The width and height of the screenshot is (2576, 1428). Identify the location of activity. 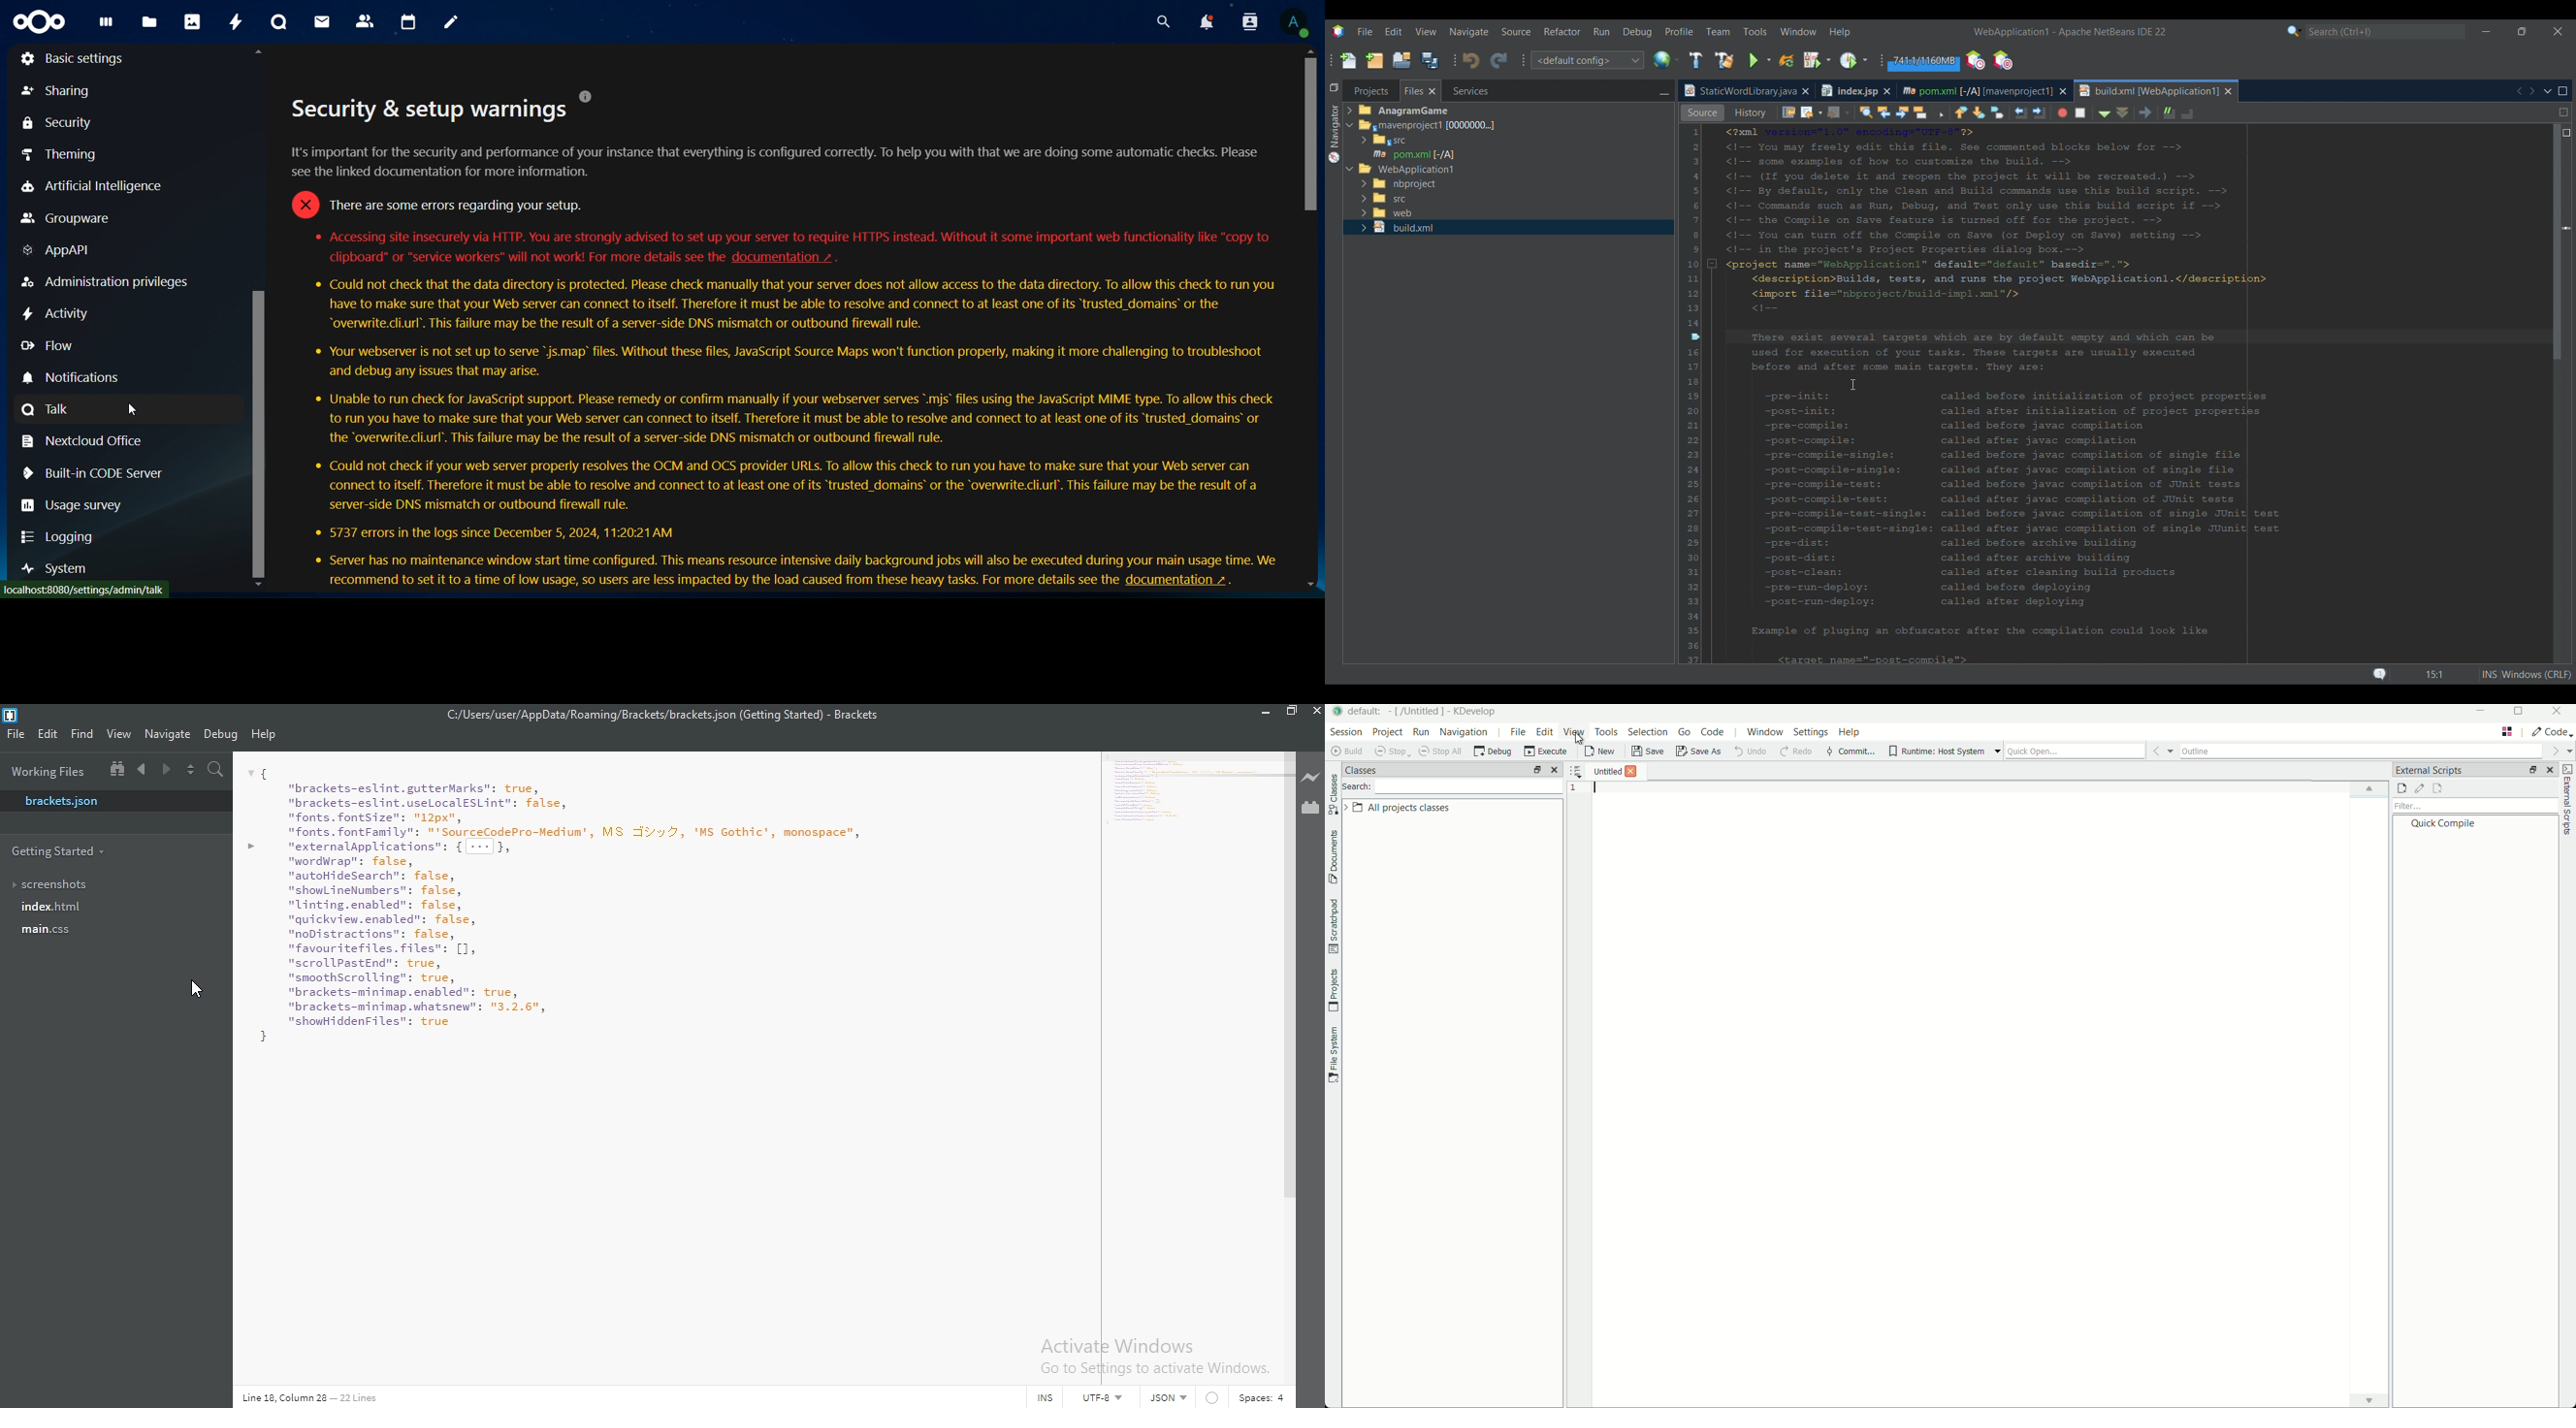
(57, 315).